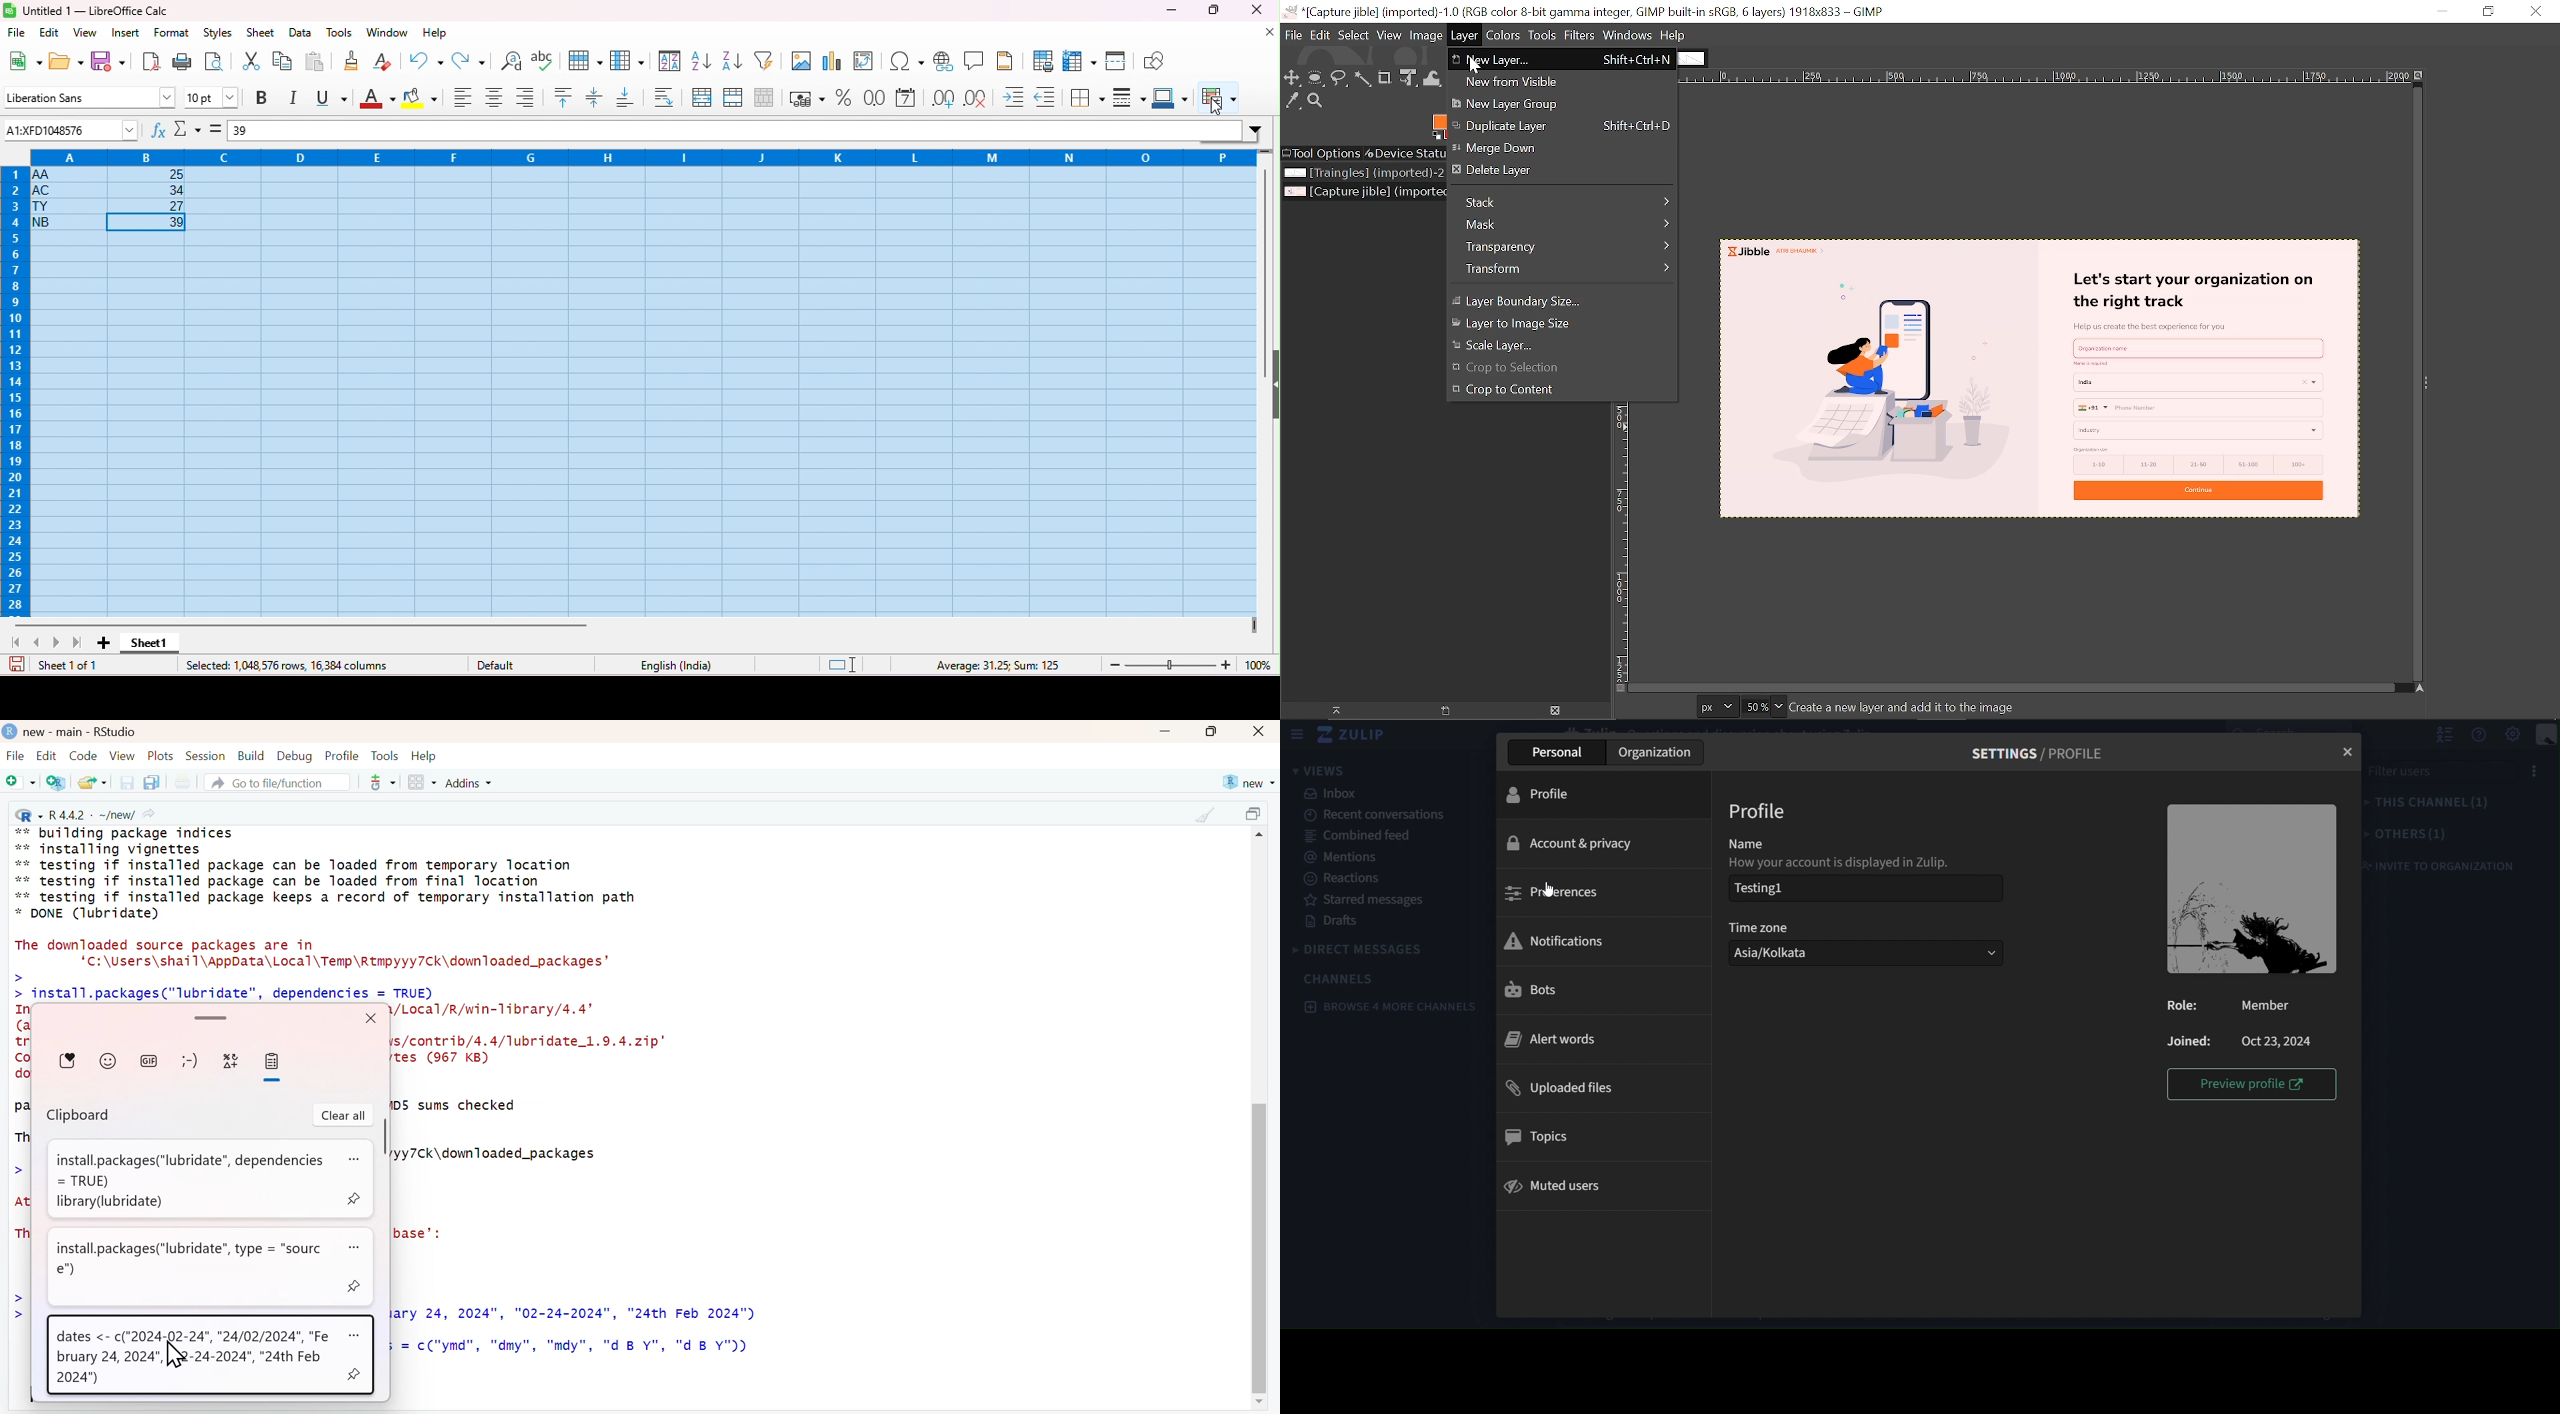 The image size is (2576, 1428). What do you see at coordinates (907, 62) in the screenshot?
I see `insert special characters` at bounding box center [907, 62].